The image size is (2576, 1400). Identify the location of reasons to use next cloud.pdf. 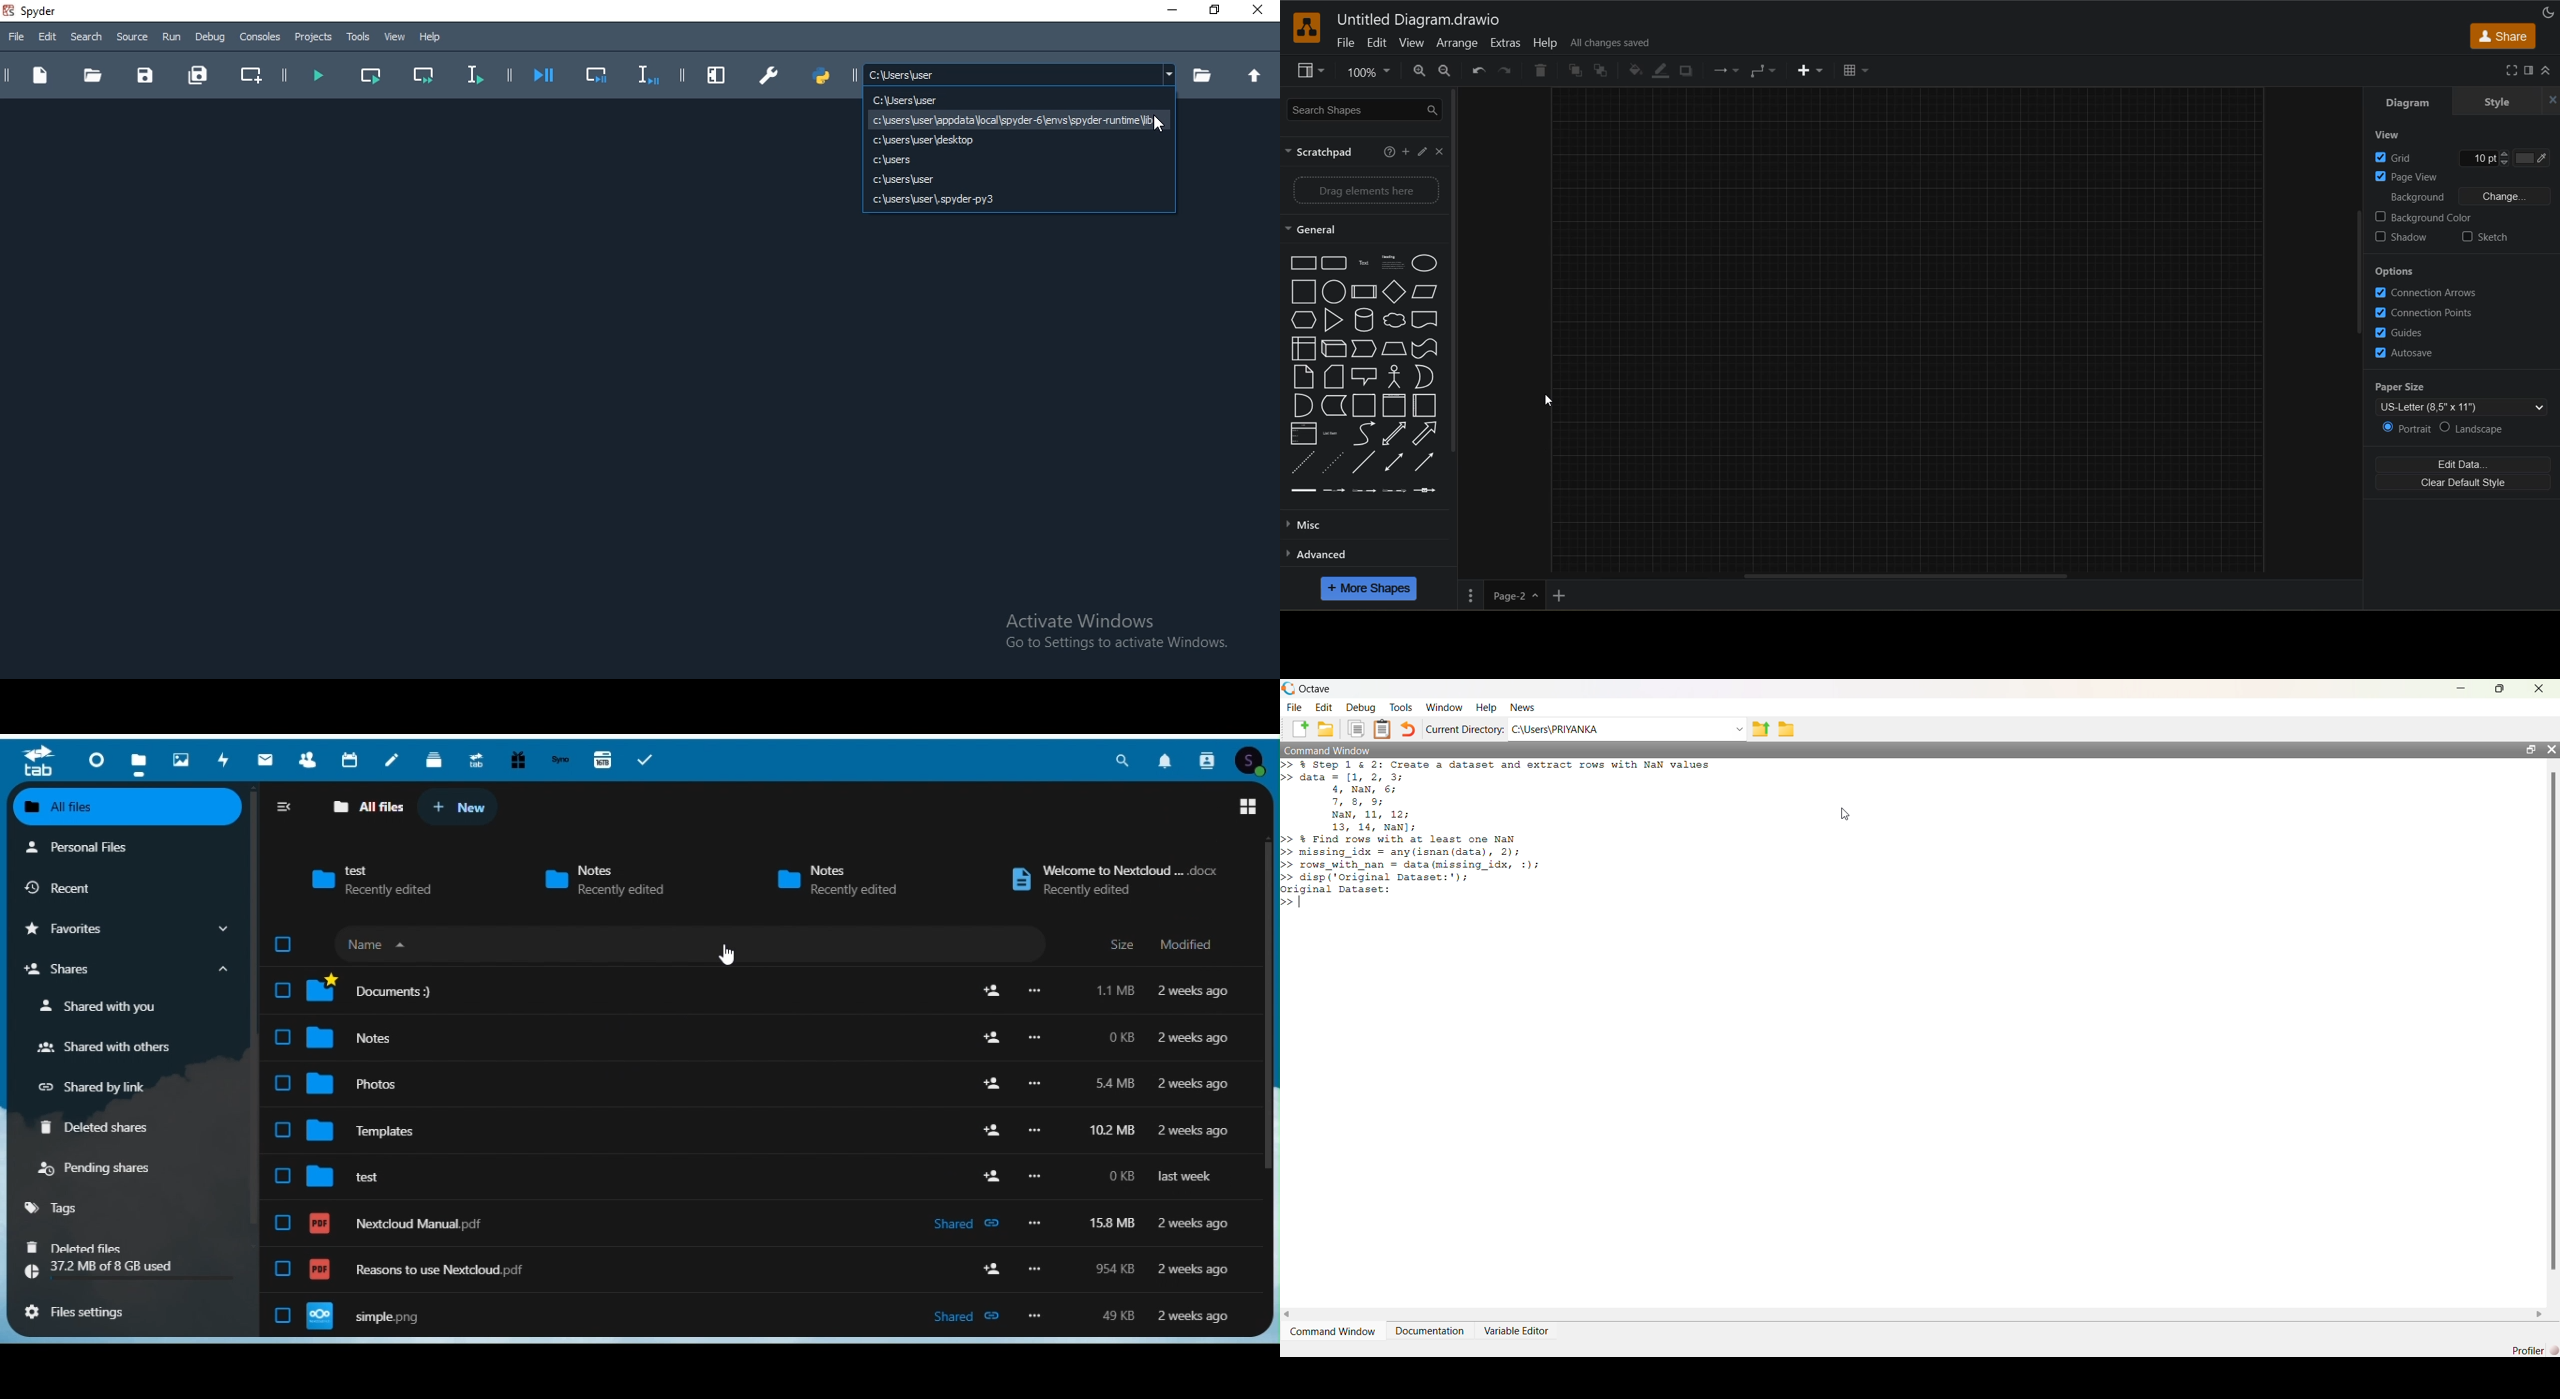
(765, 1275).